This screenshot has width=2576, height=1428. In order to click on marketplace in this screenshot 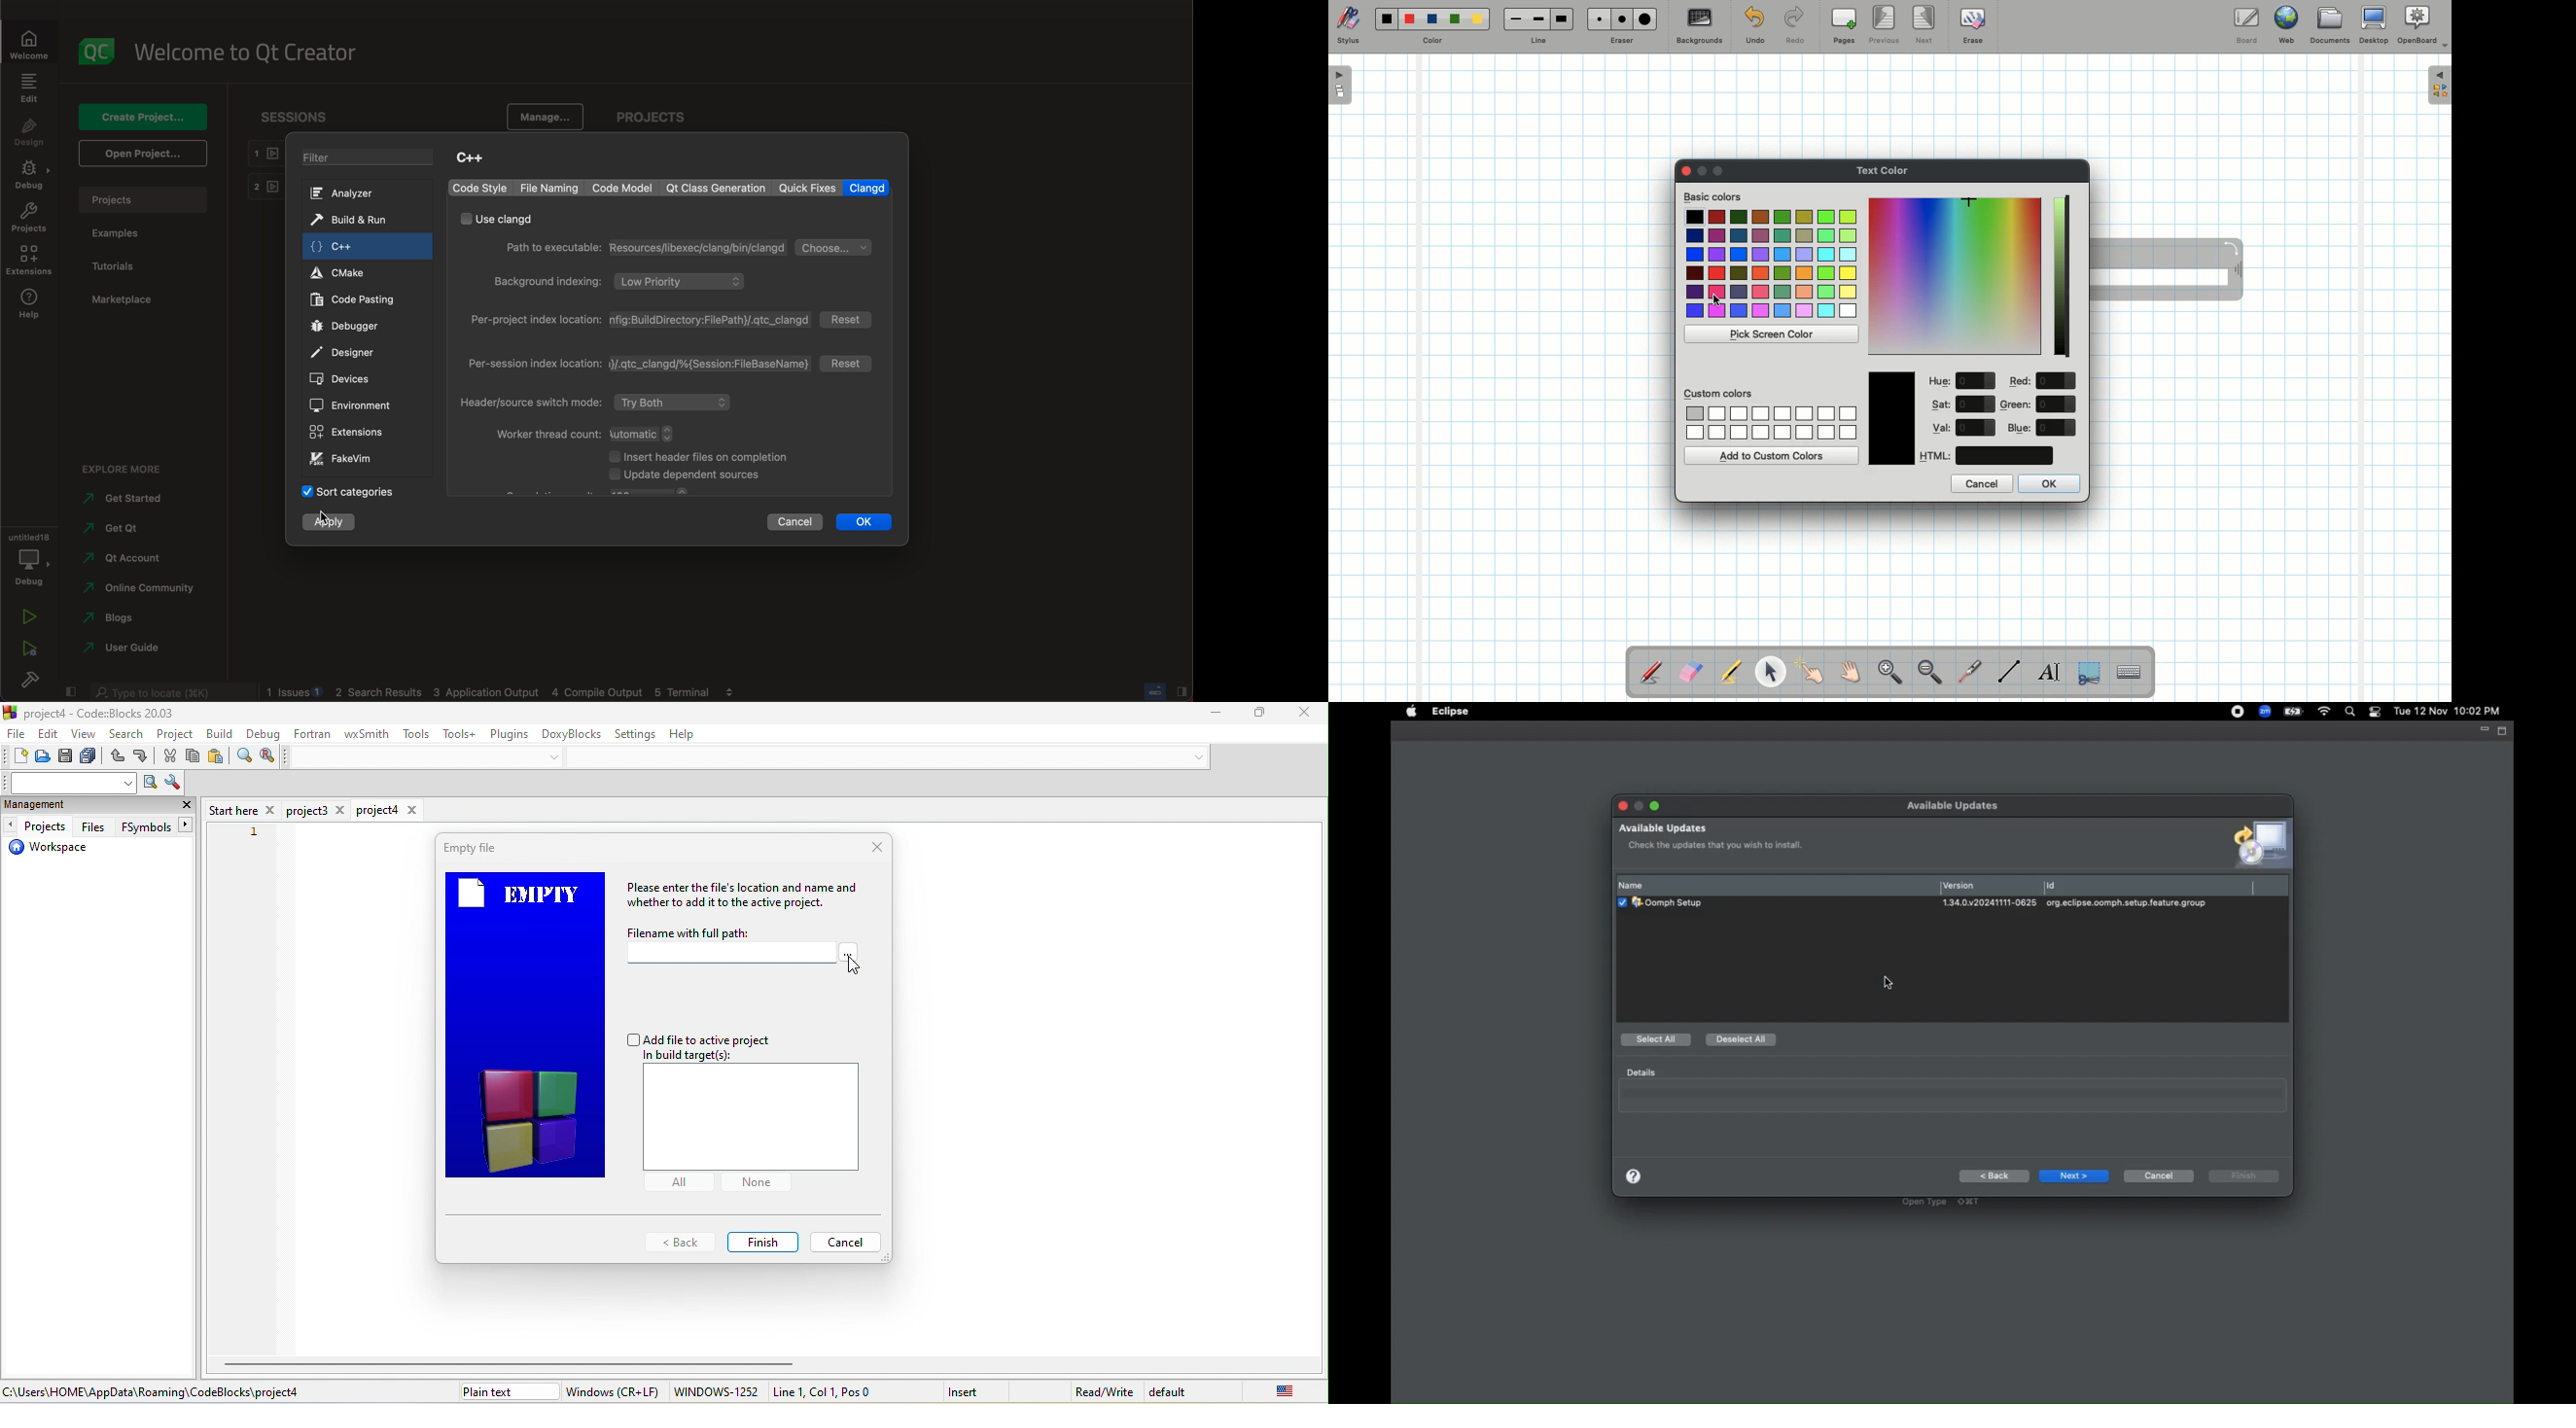, I will do `click(126, 298)`.